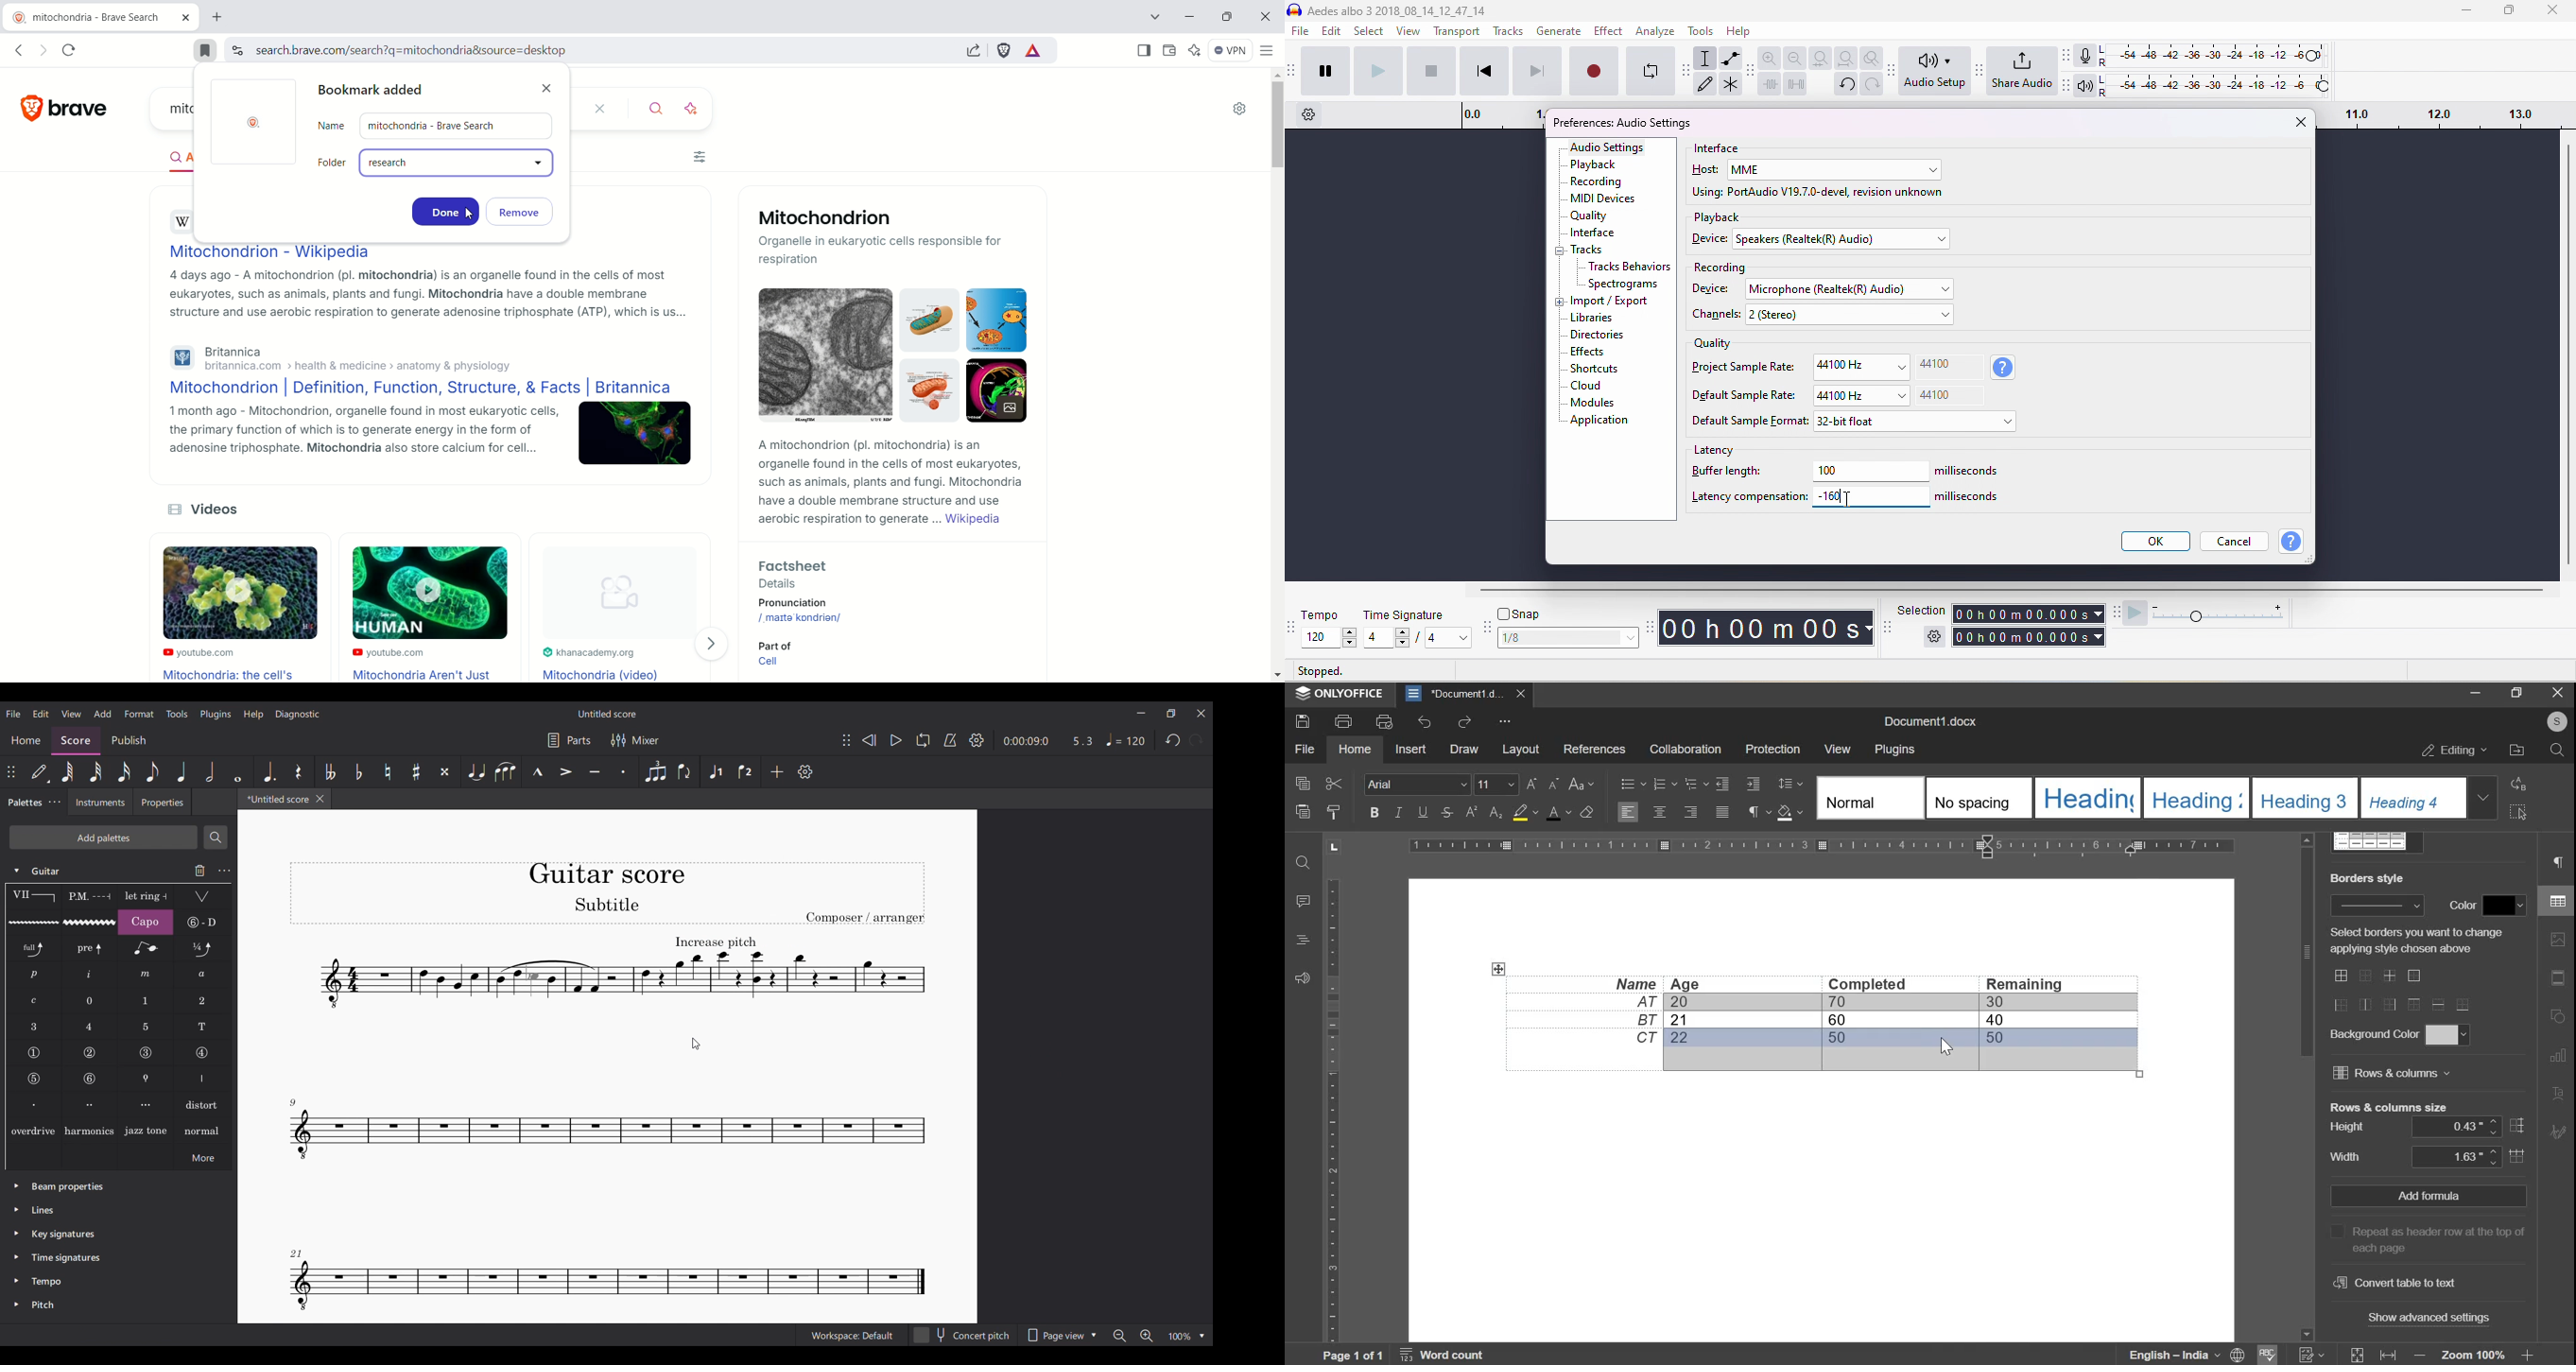 This screenshot has width=2576, height=1372. What do you see at coordinates (330, 772) in the screenshot?
I see `Toggle double flat` at bounding box center [330, 772].